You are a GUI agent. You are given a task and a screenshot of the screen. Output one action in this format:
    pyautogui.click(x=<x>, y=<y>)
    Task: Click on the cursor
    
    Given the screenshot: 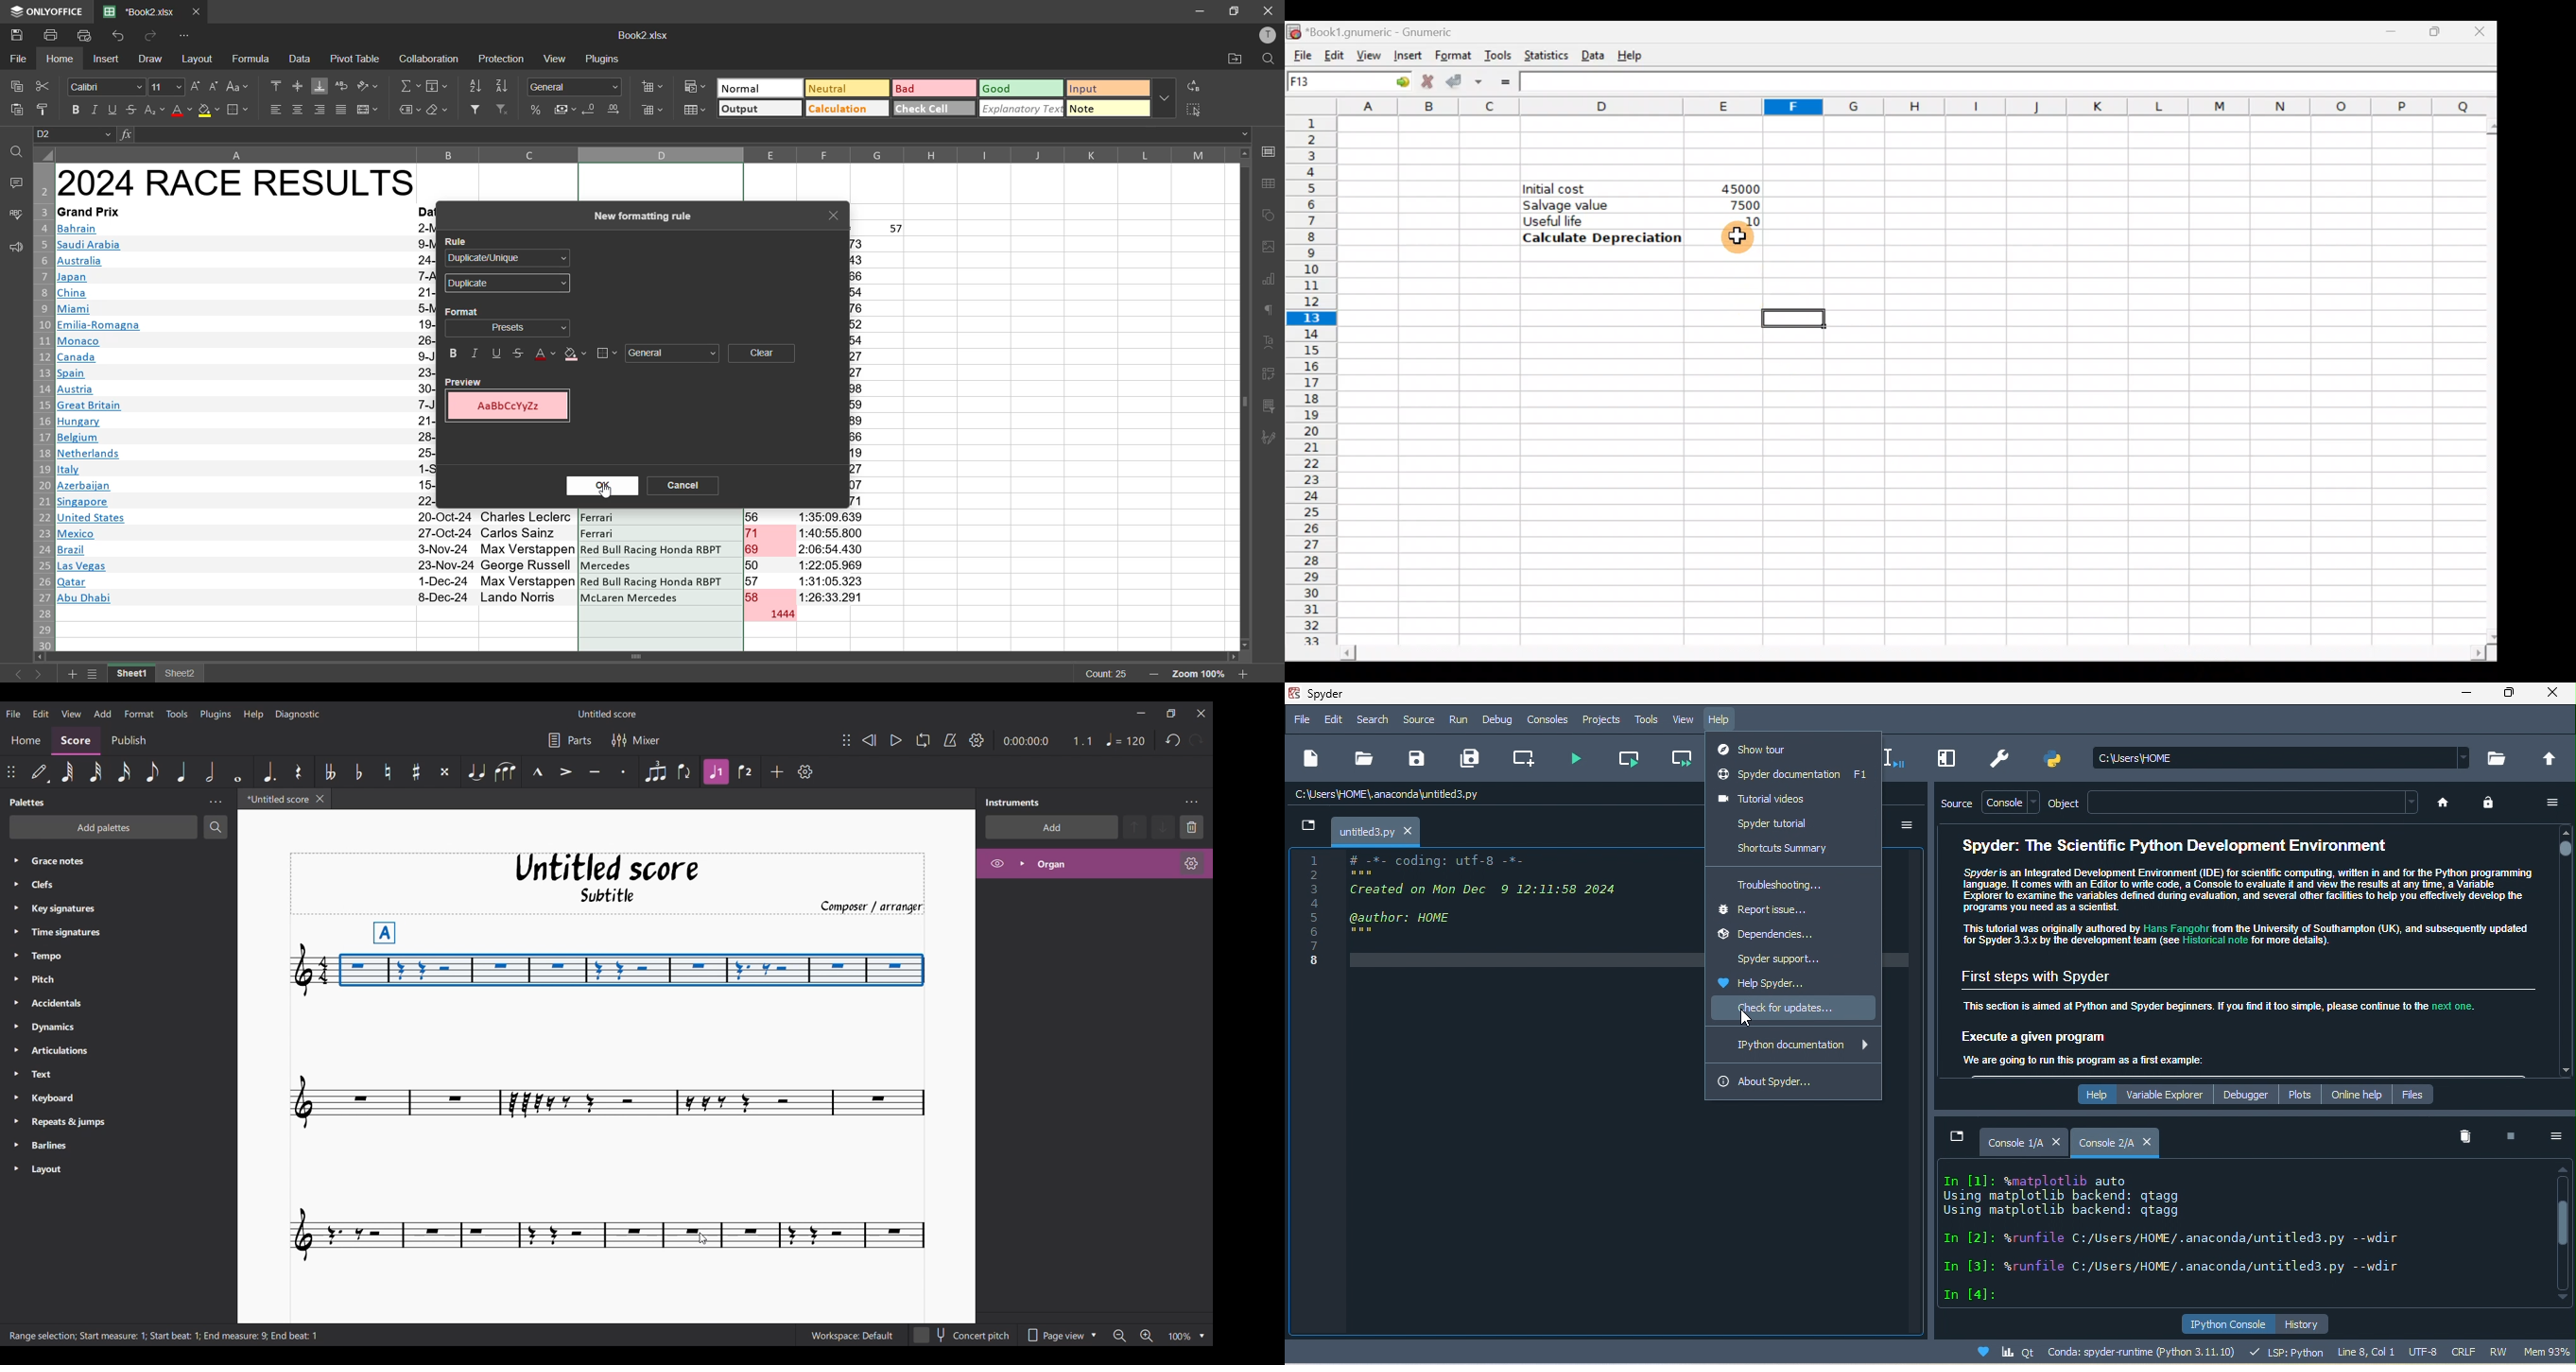 What is the action you would take?
    pyautogui.click(x=606, y=491)
    